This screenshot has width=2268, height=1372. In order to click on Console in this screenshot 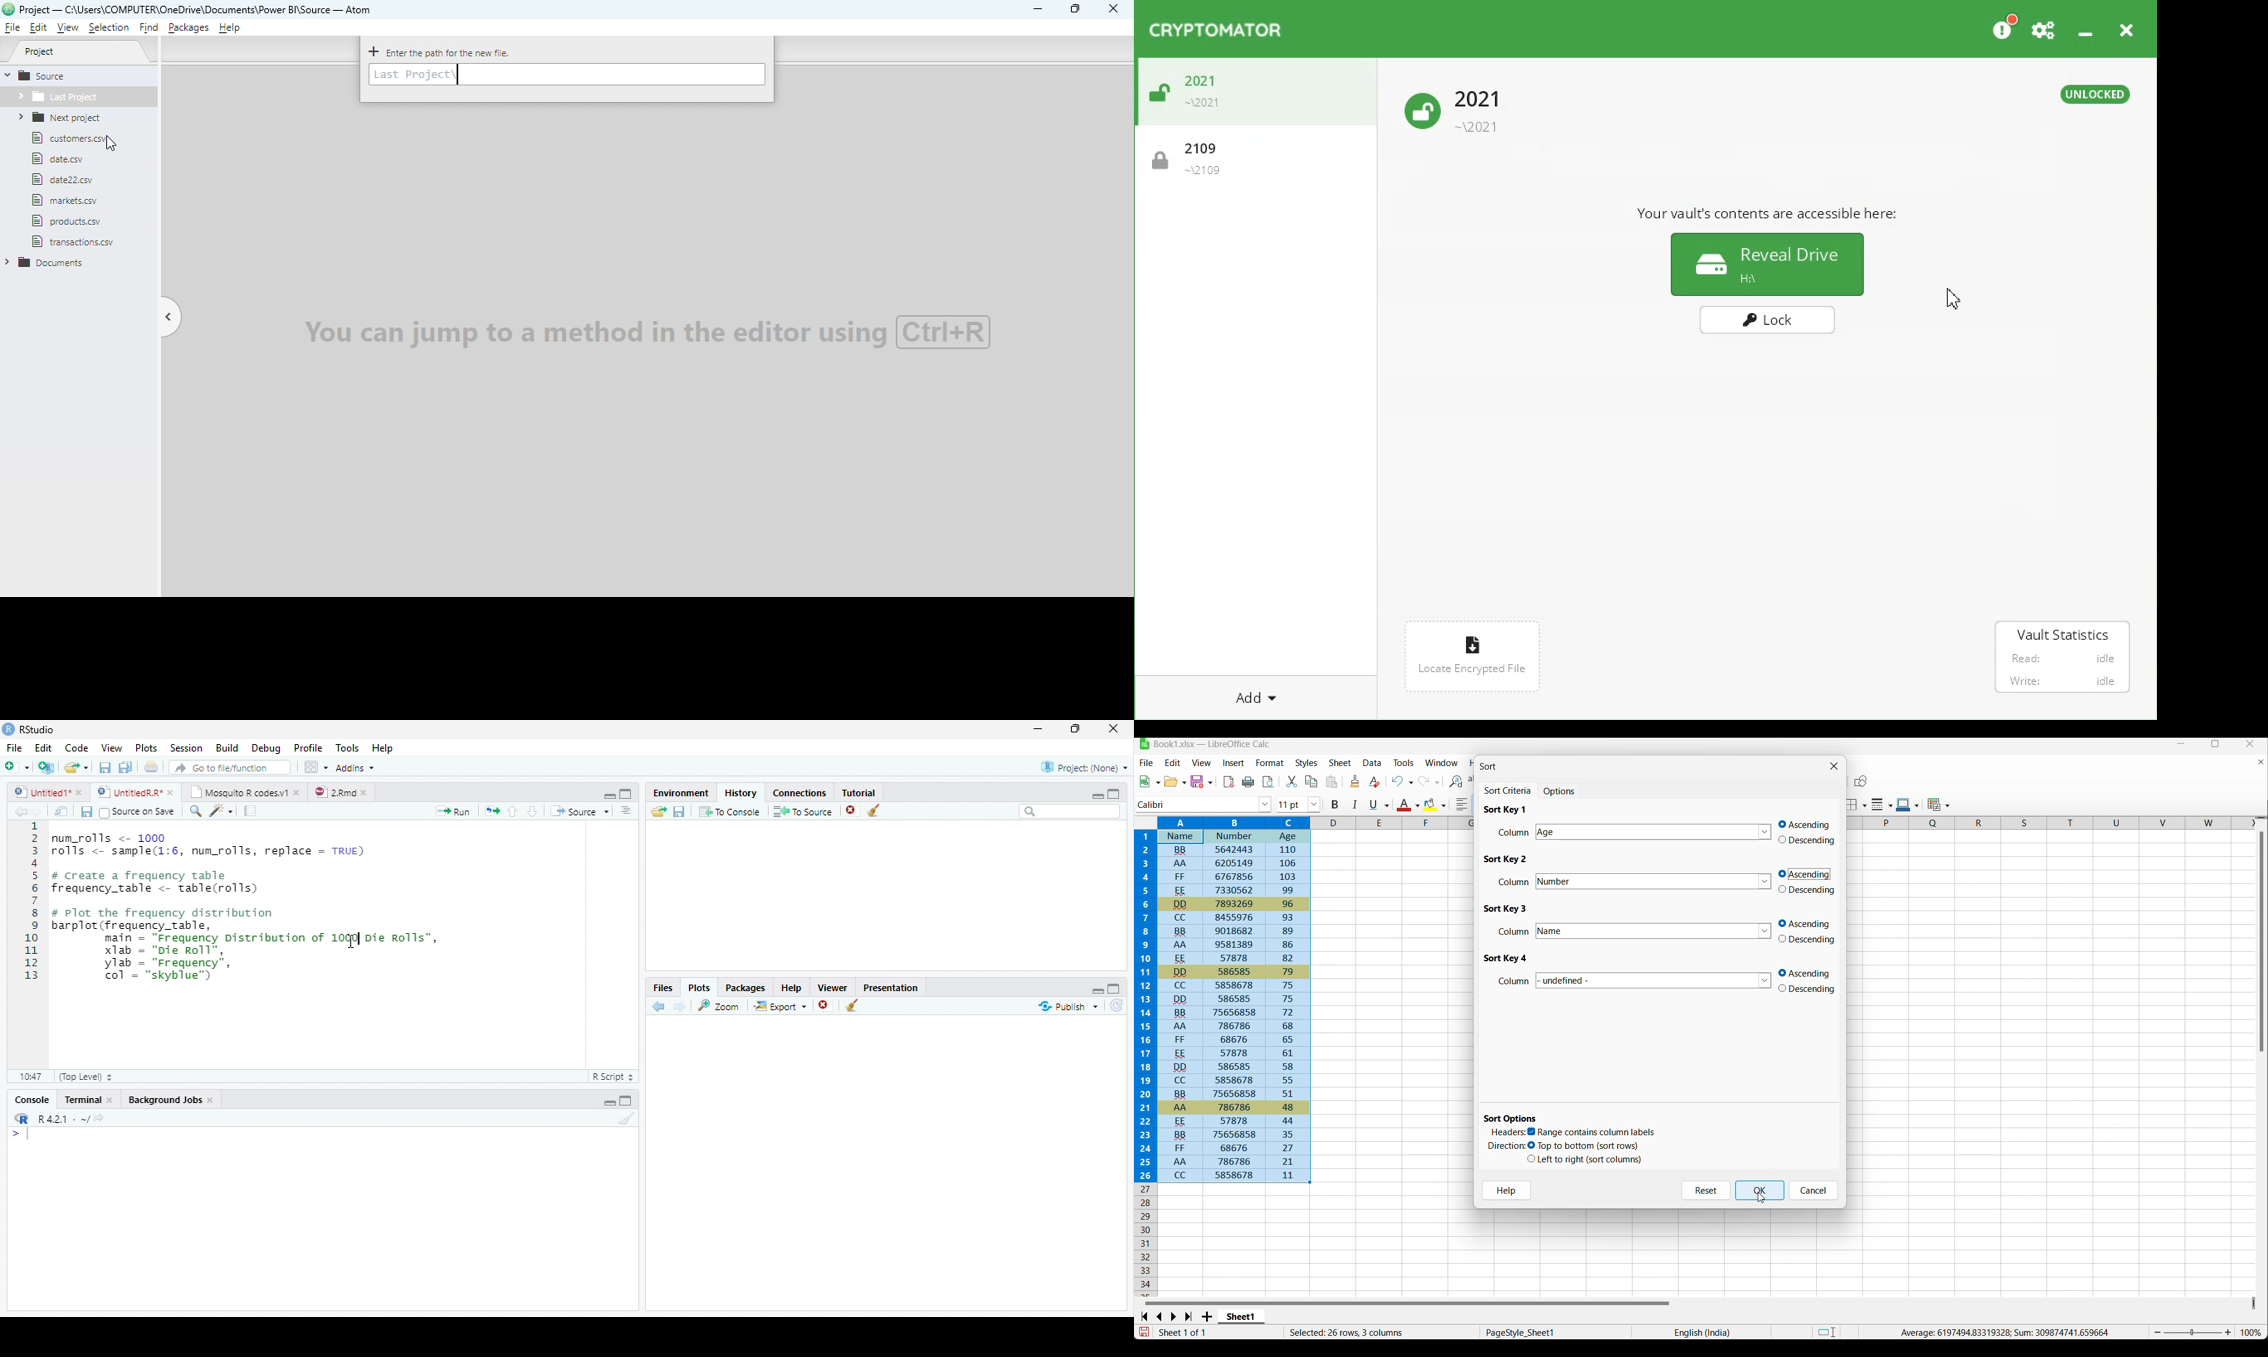, I will do `click(32, 1099)`.